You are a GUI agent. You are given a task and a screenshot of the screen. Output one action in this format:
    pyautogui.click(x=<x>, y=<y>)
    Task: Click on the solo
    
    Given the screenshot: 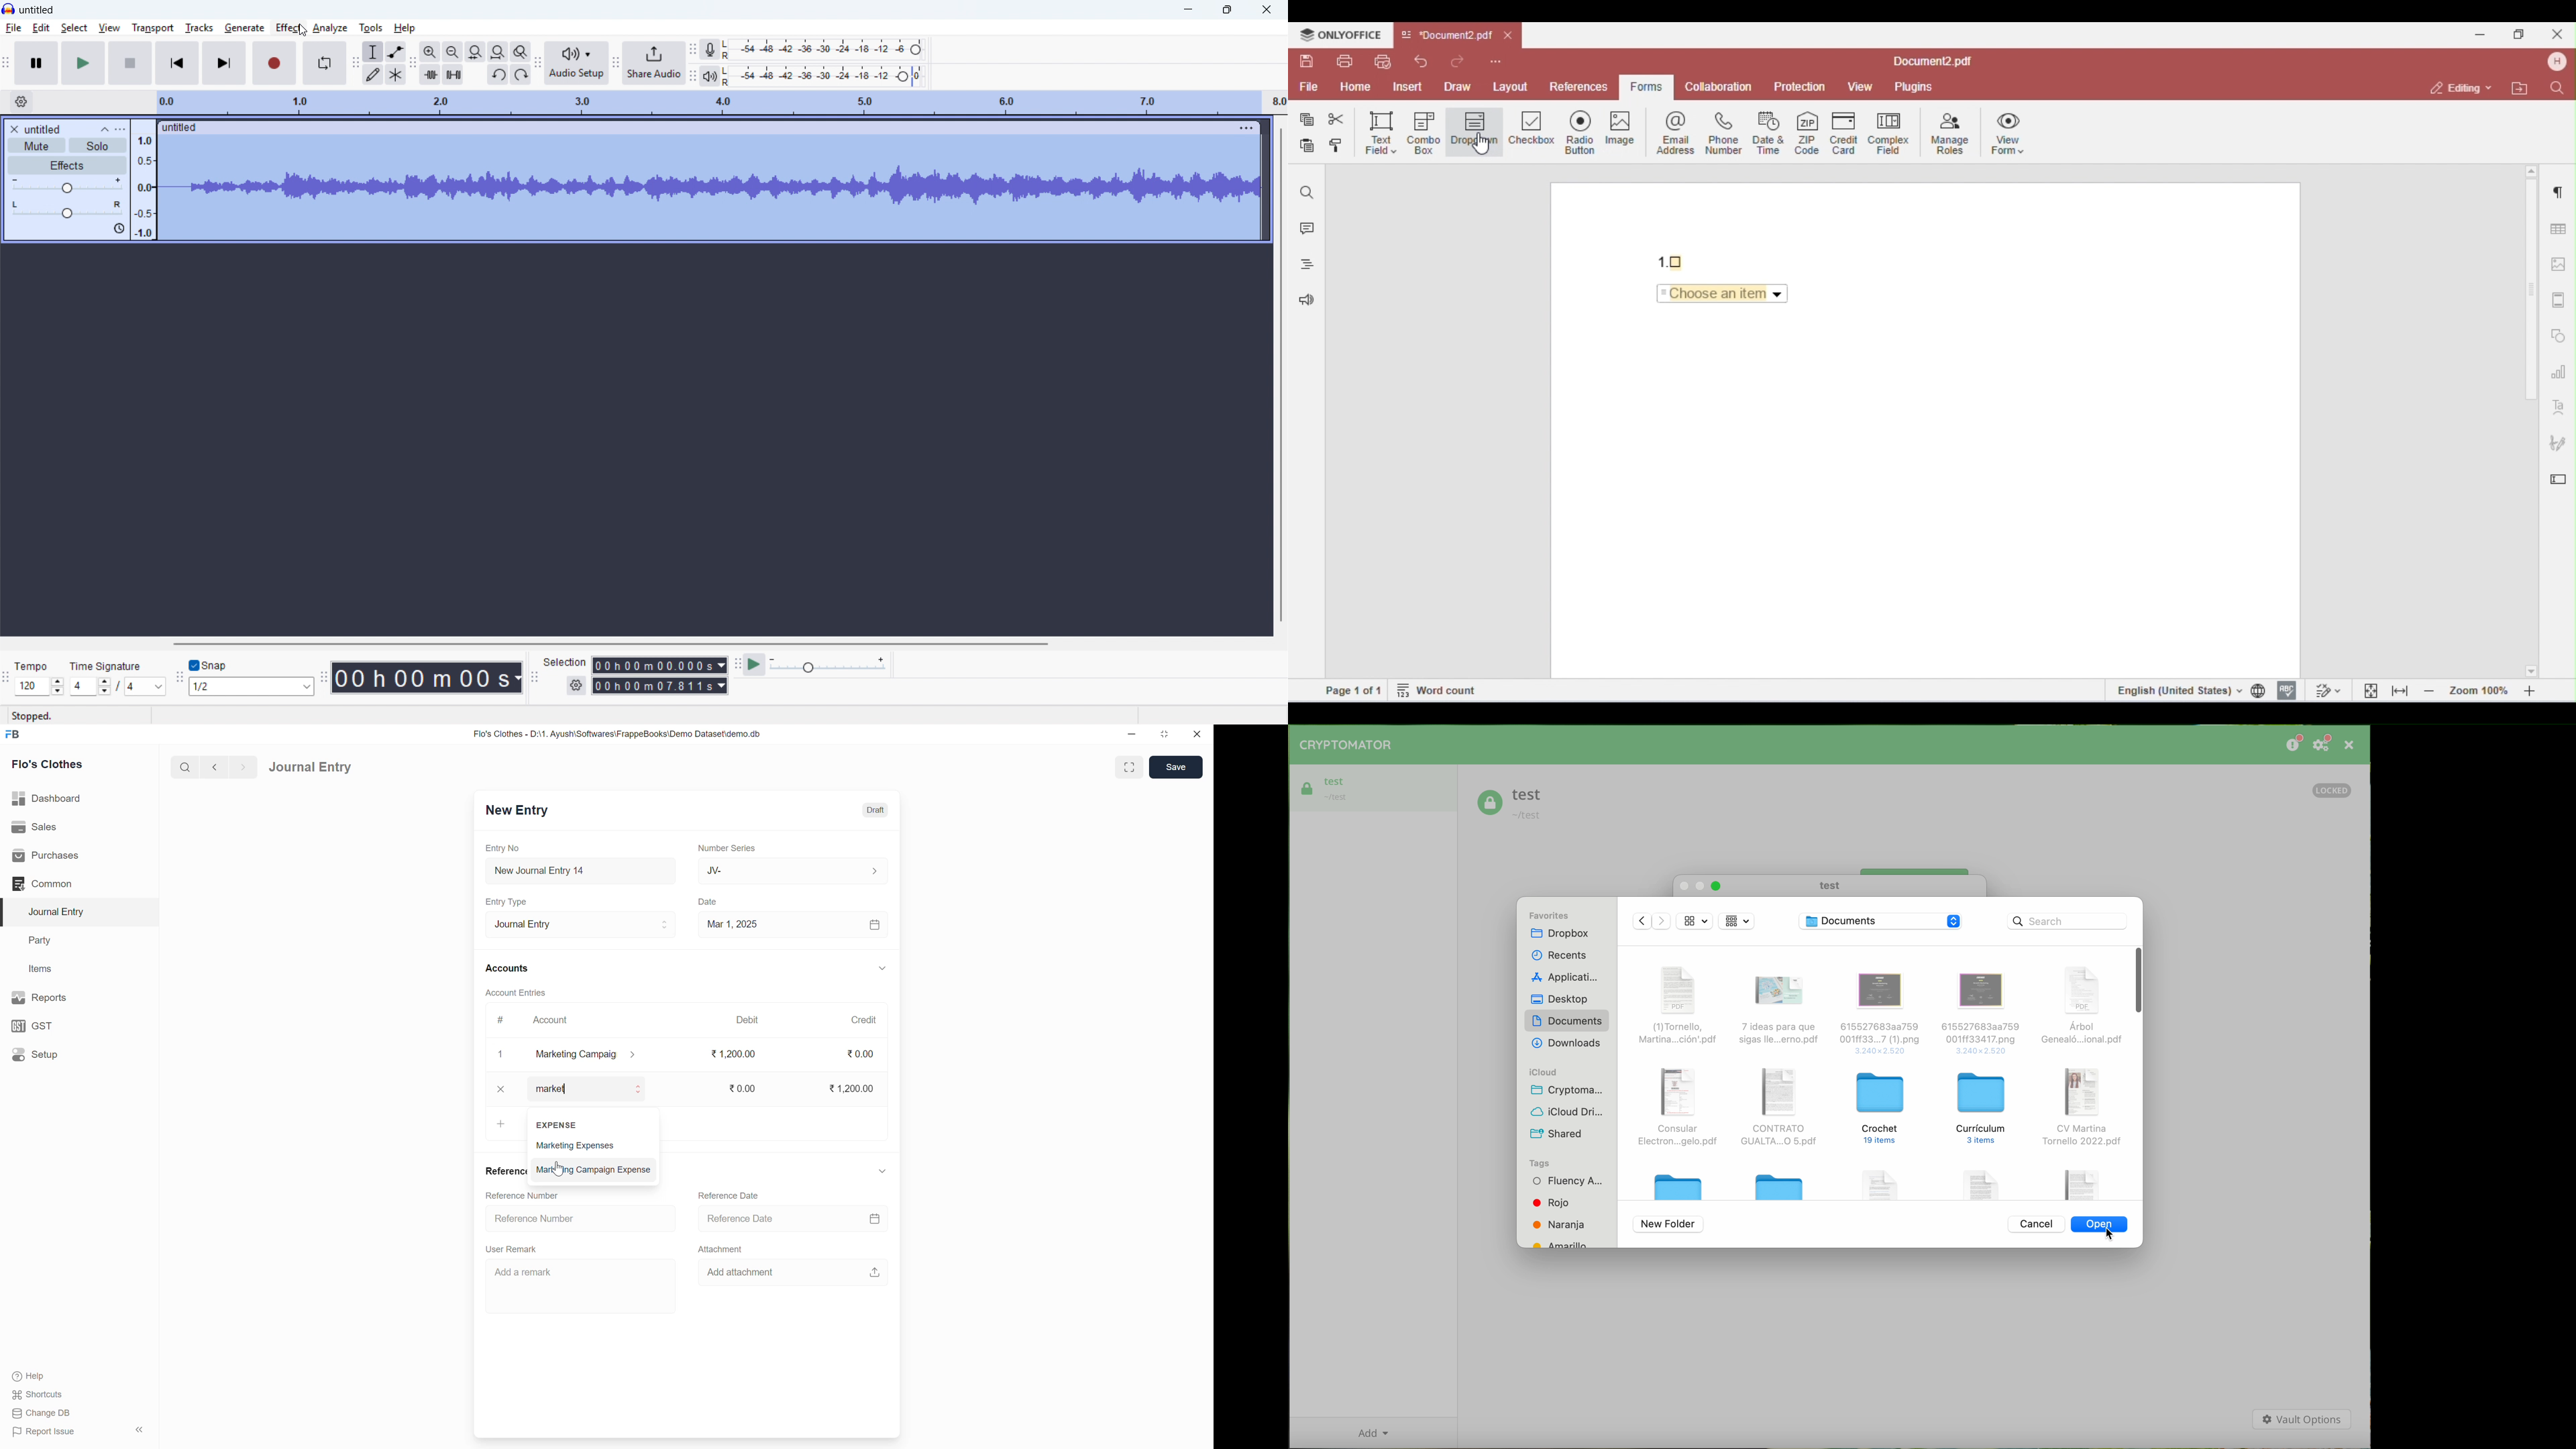 What is the action you would take?
    pyautogui.click(x=98, y=146)
    